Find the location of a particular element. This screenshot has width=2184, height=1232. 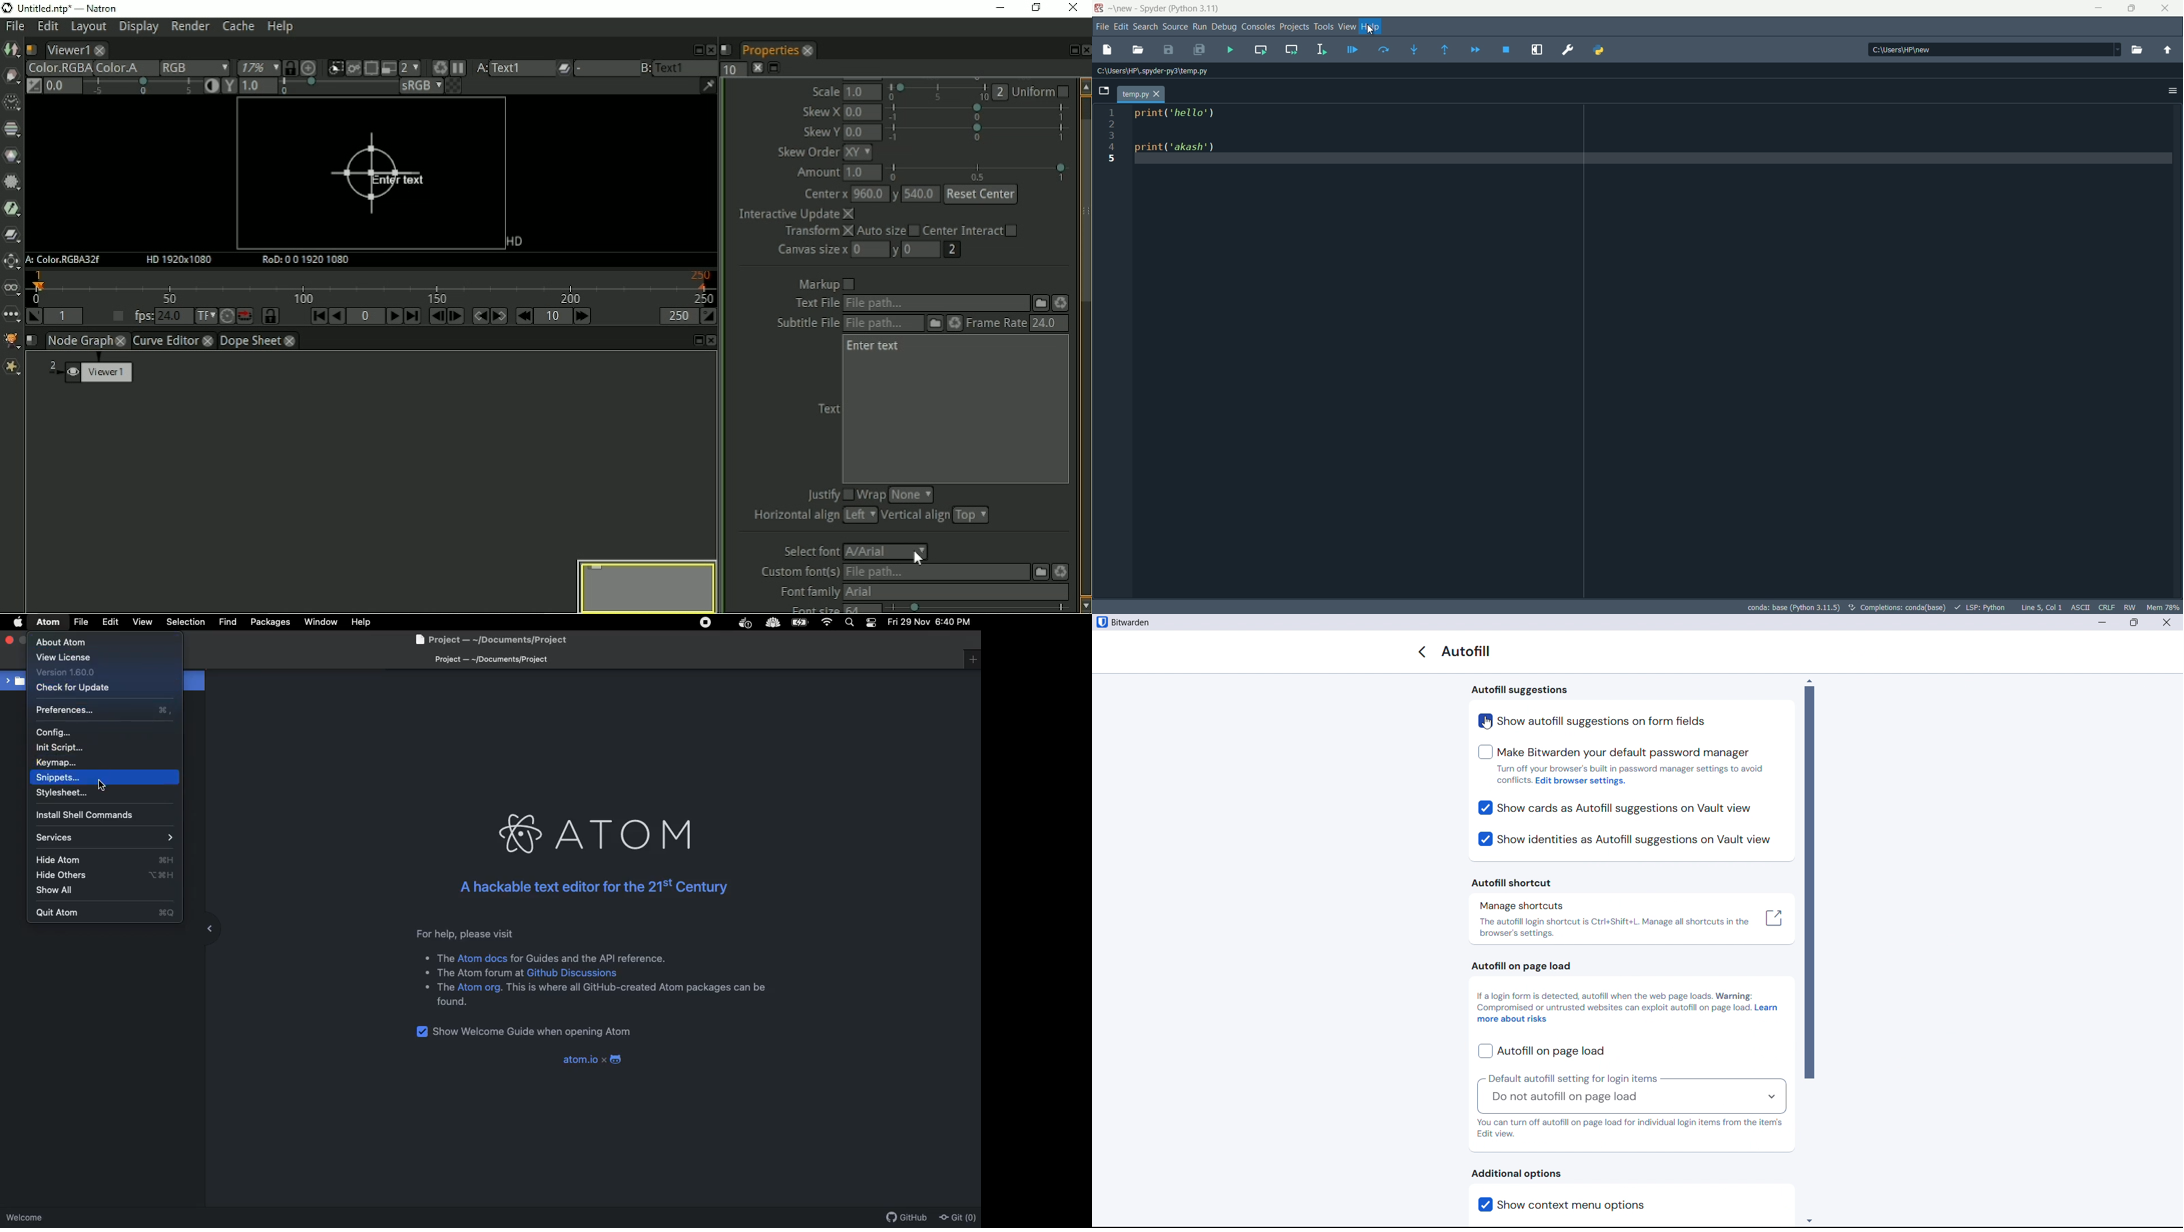

current path is located at coordinates (1151, 69).